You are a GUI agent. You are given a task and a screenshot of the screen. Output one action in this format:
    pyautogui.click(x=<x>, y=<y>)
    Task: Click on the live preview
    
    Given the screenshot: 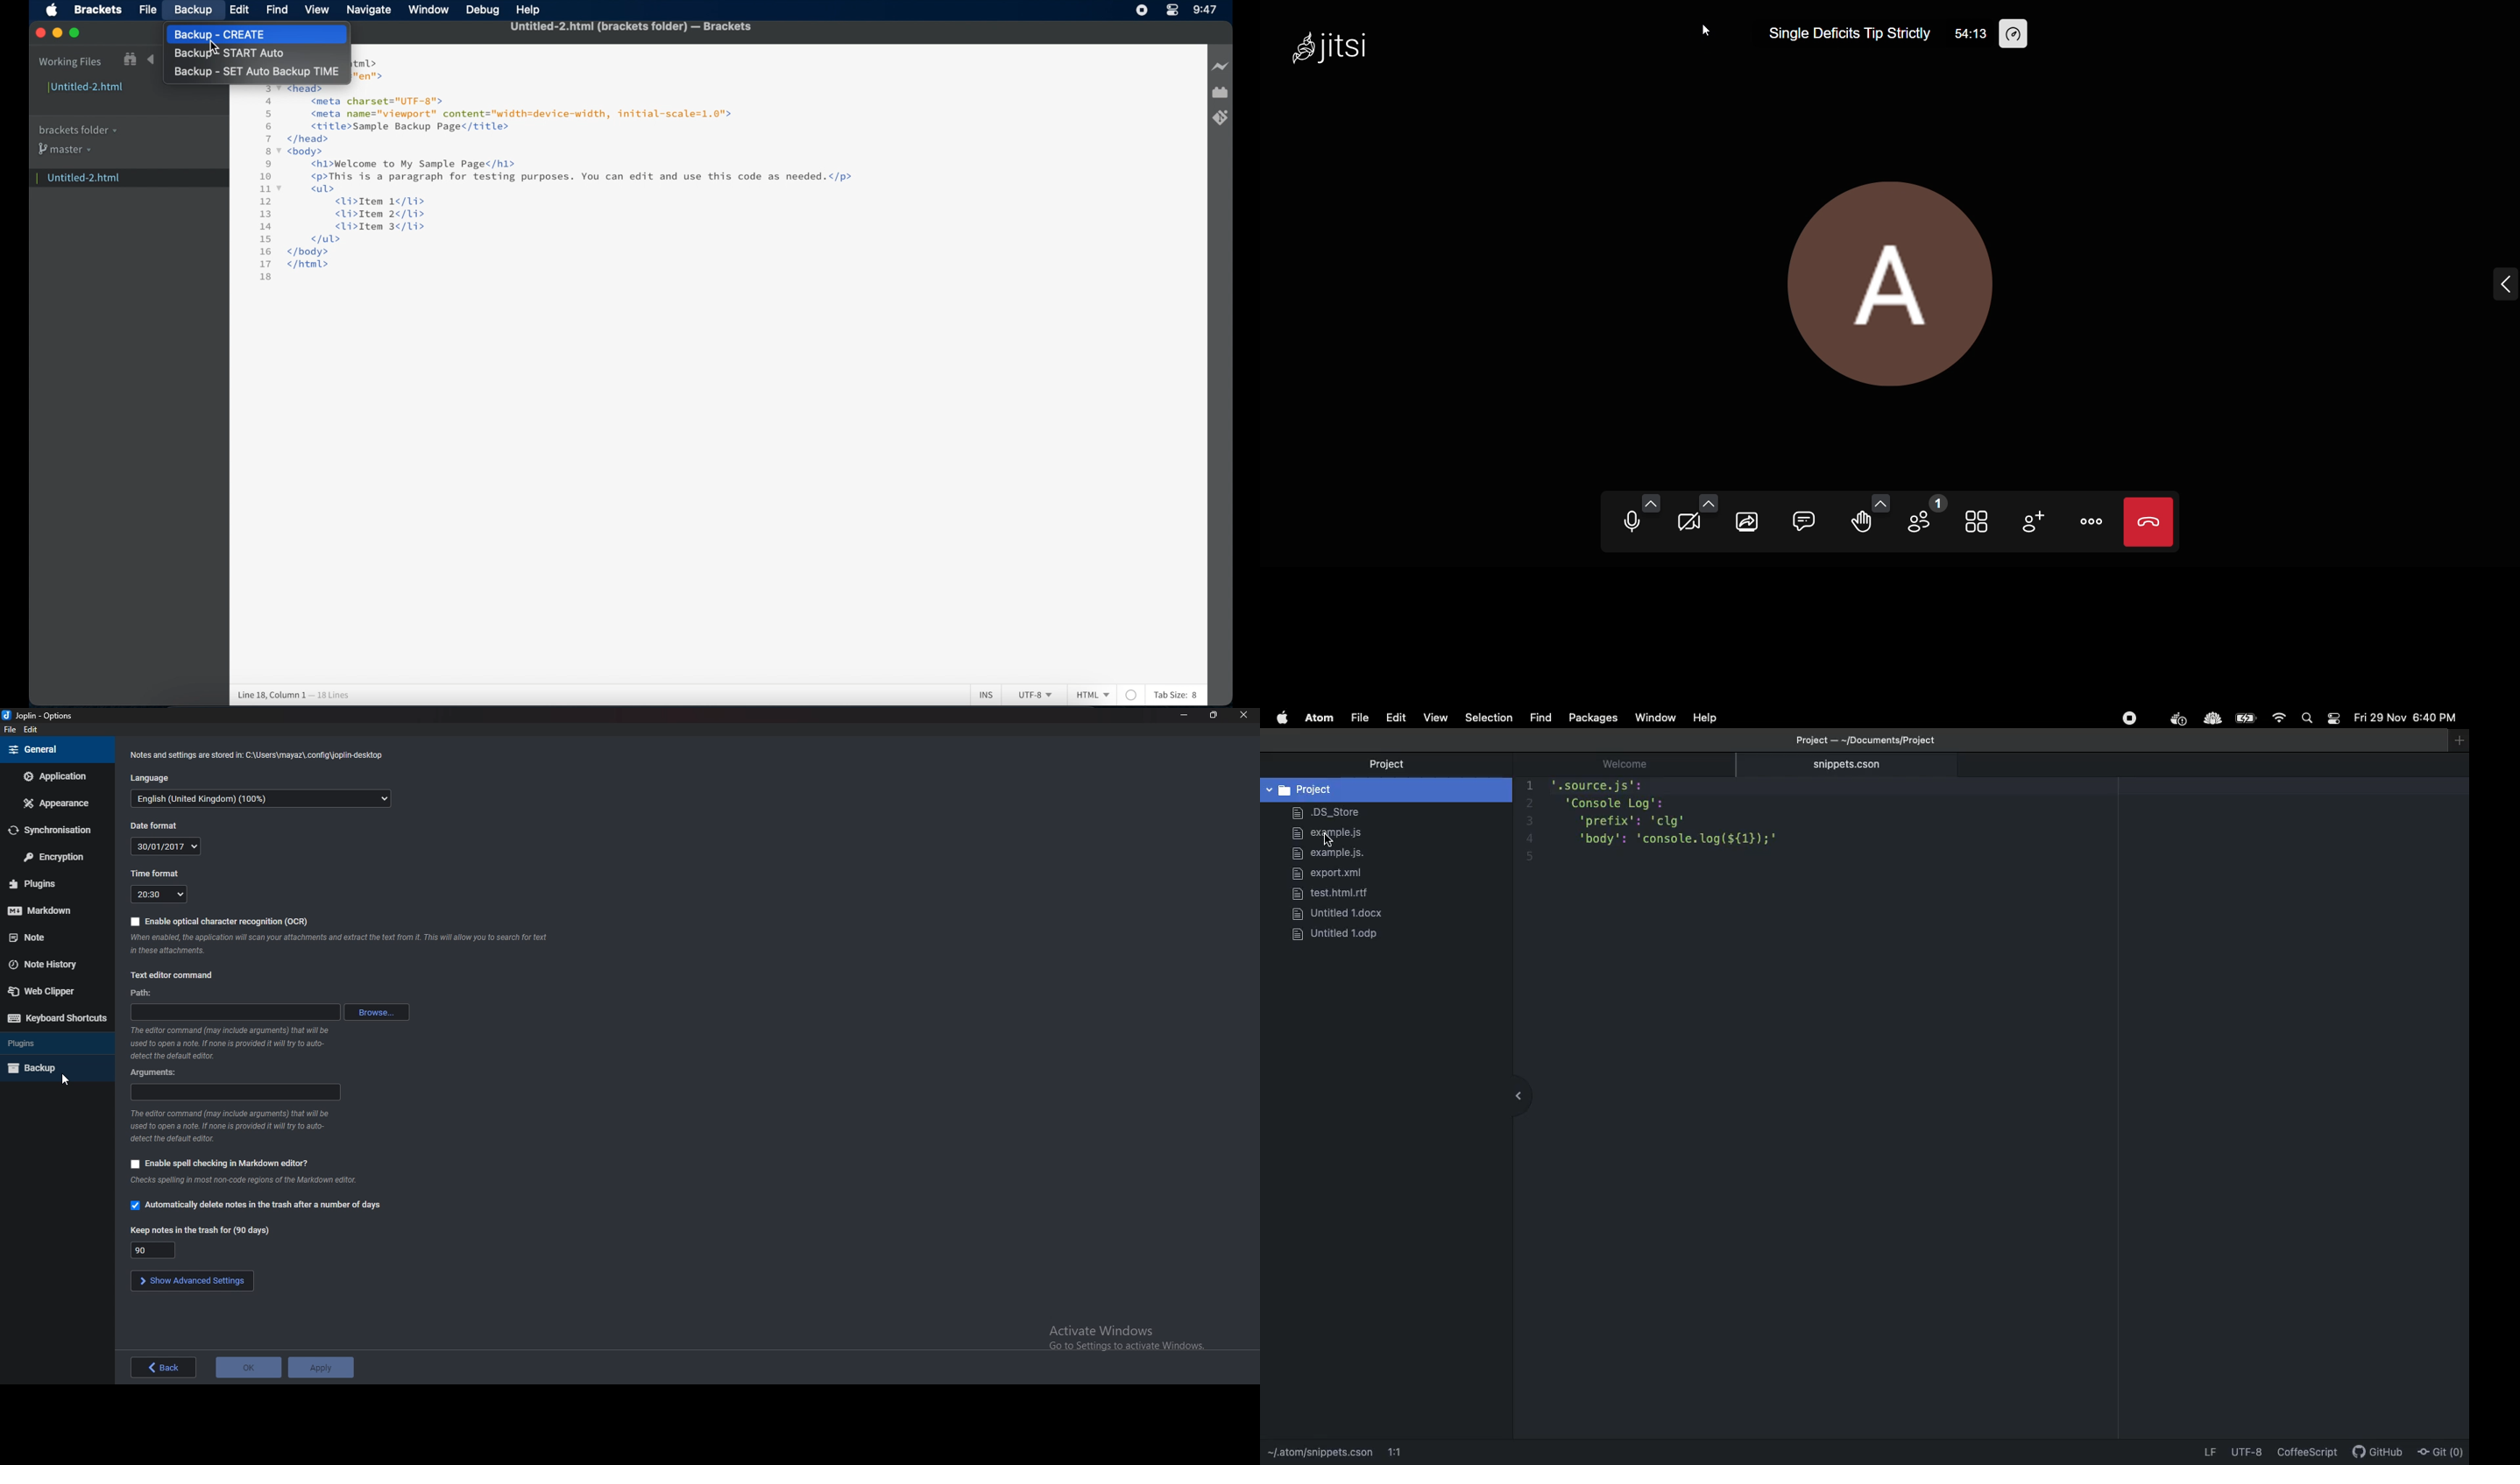 What is the action you would take?
    pyautogui.click(x=1221, y=66)
    